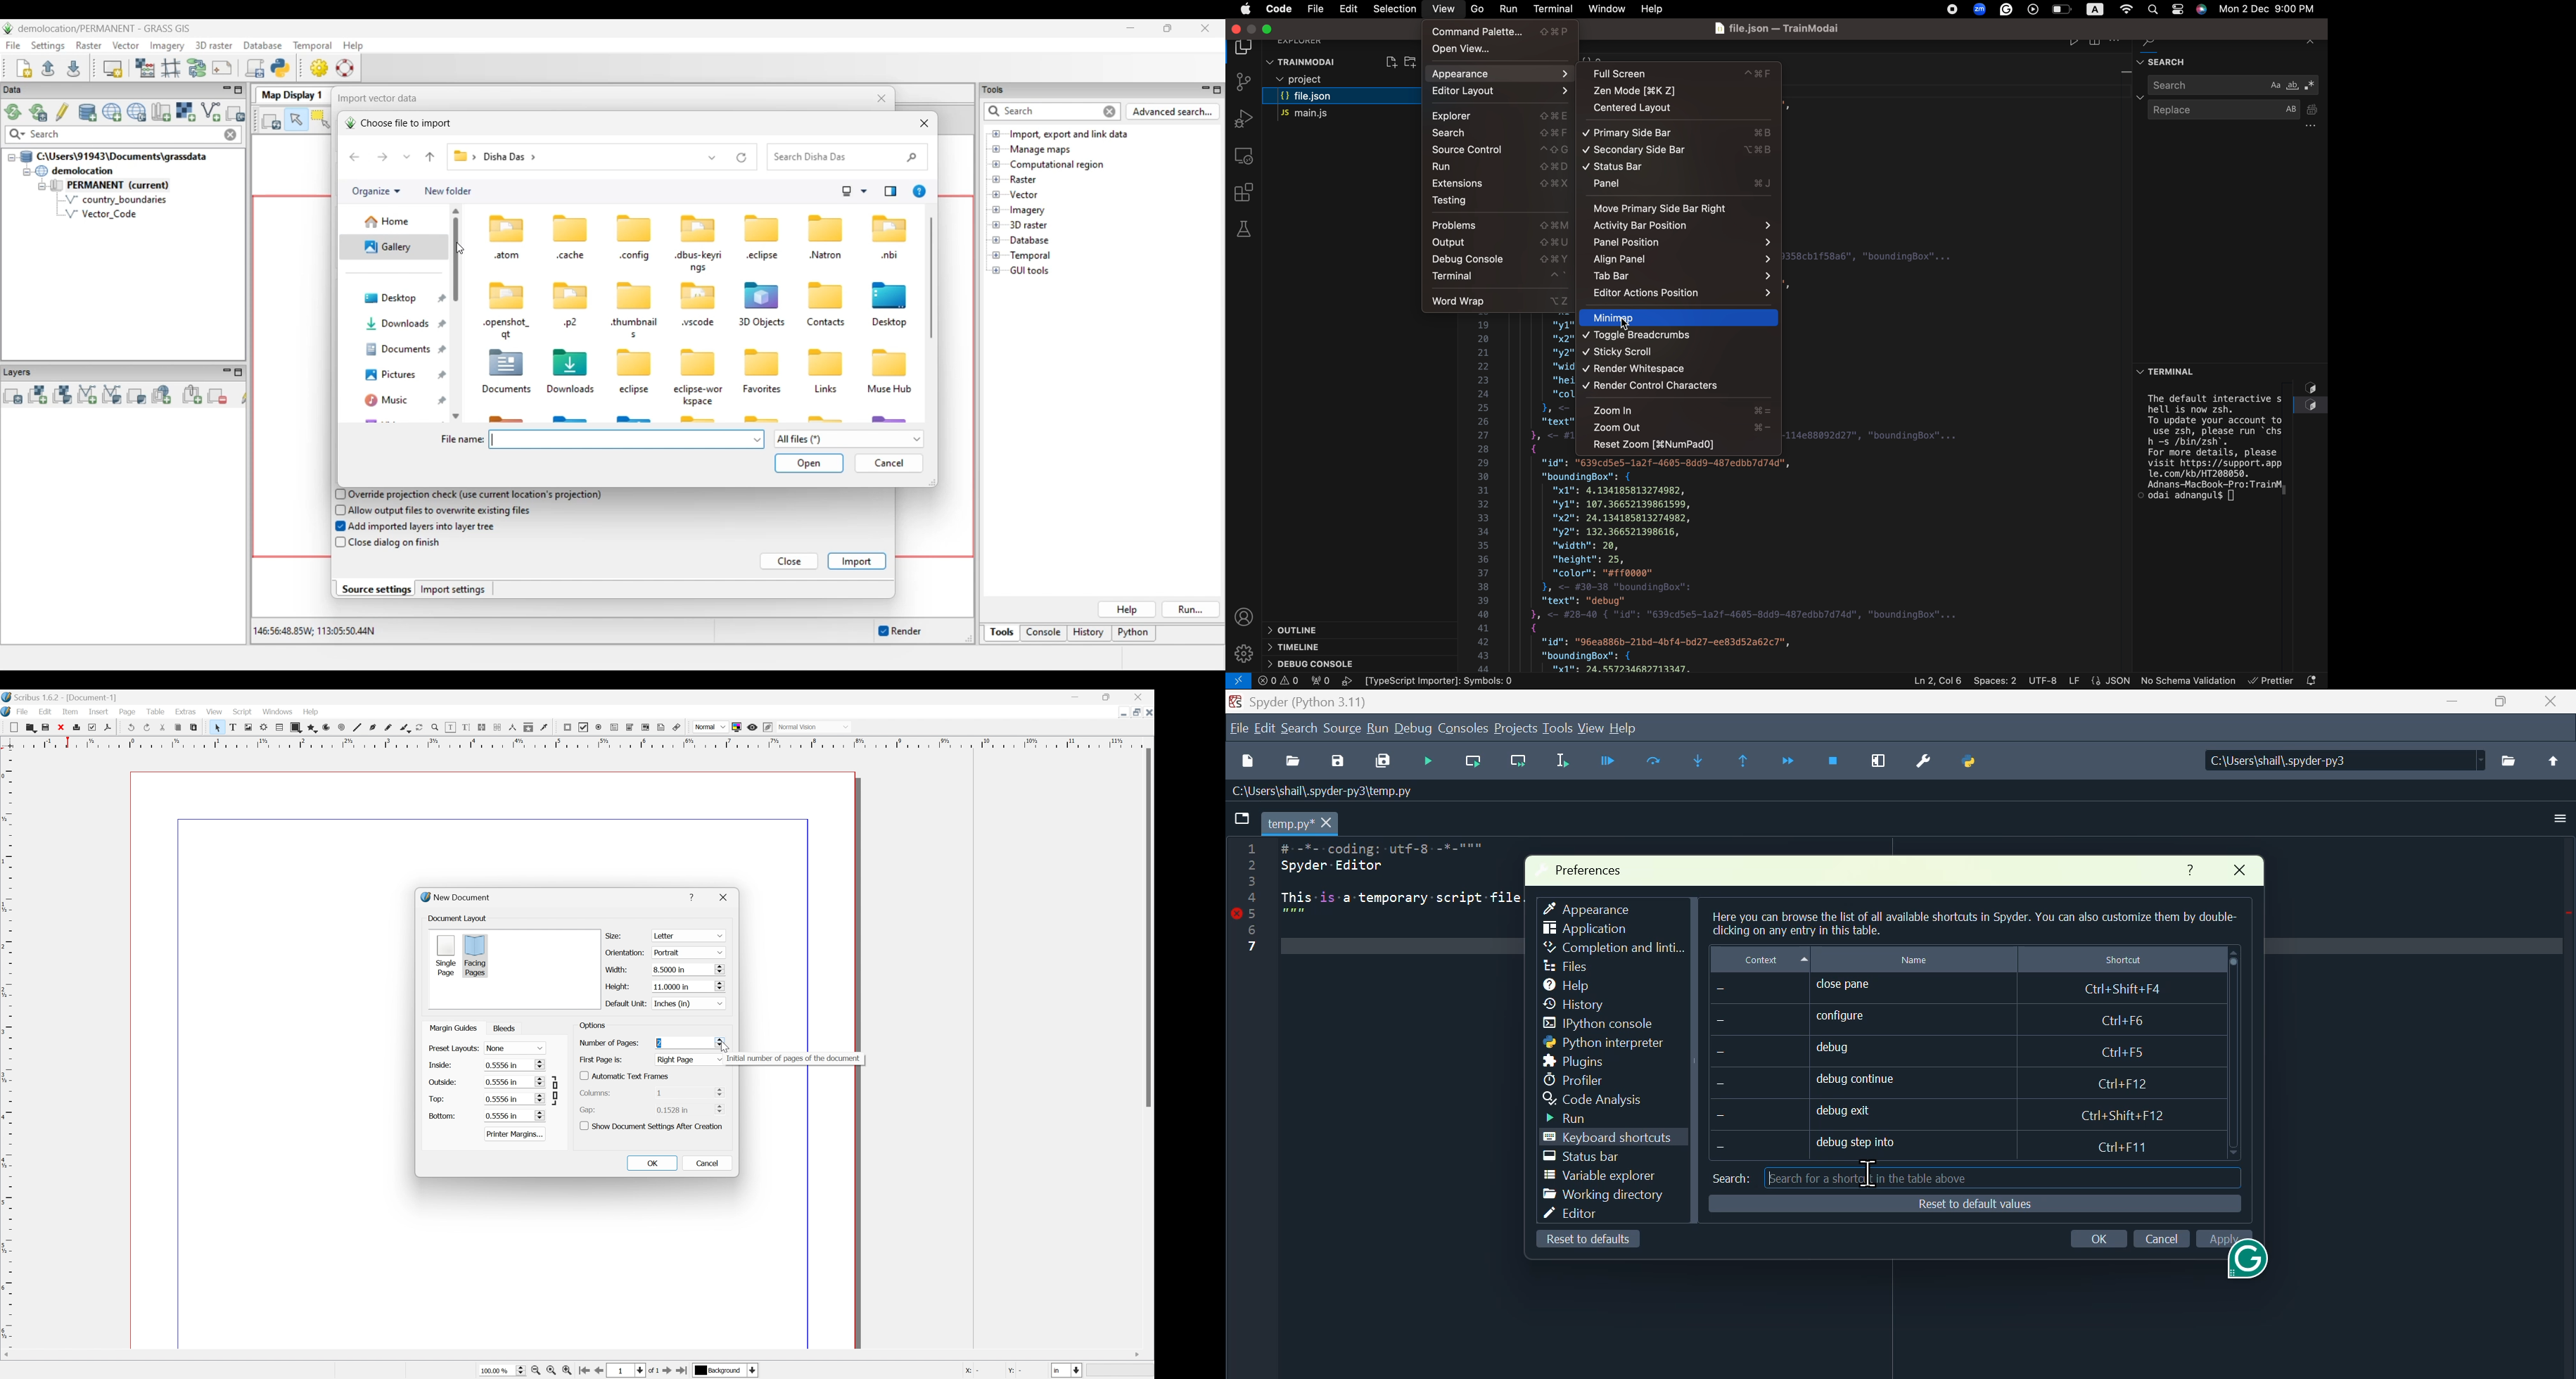 This screenshot has height=1400, width=2576. I want to click on , so click(1682, 260).